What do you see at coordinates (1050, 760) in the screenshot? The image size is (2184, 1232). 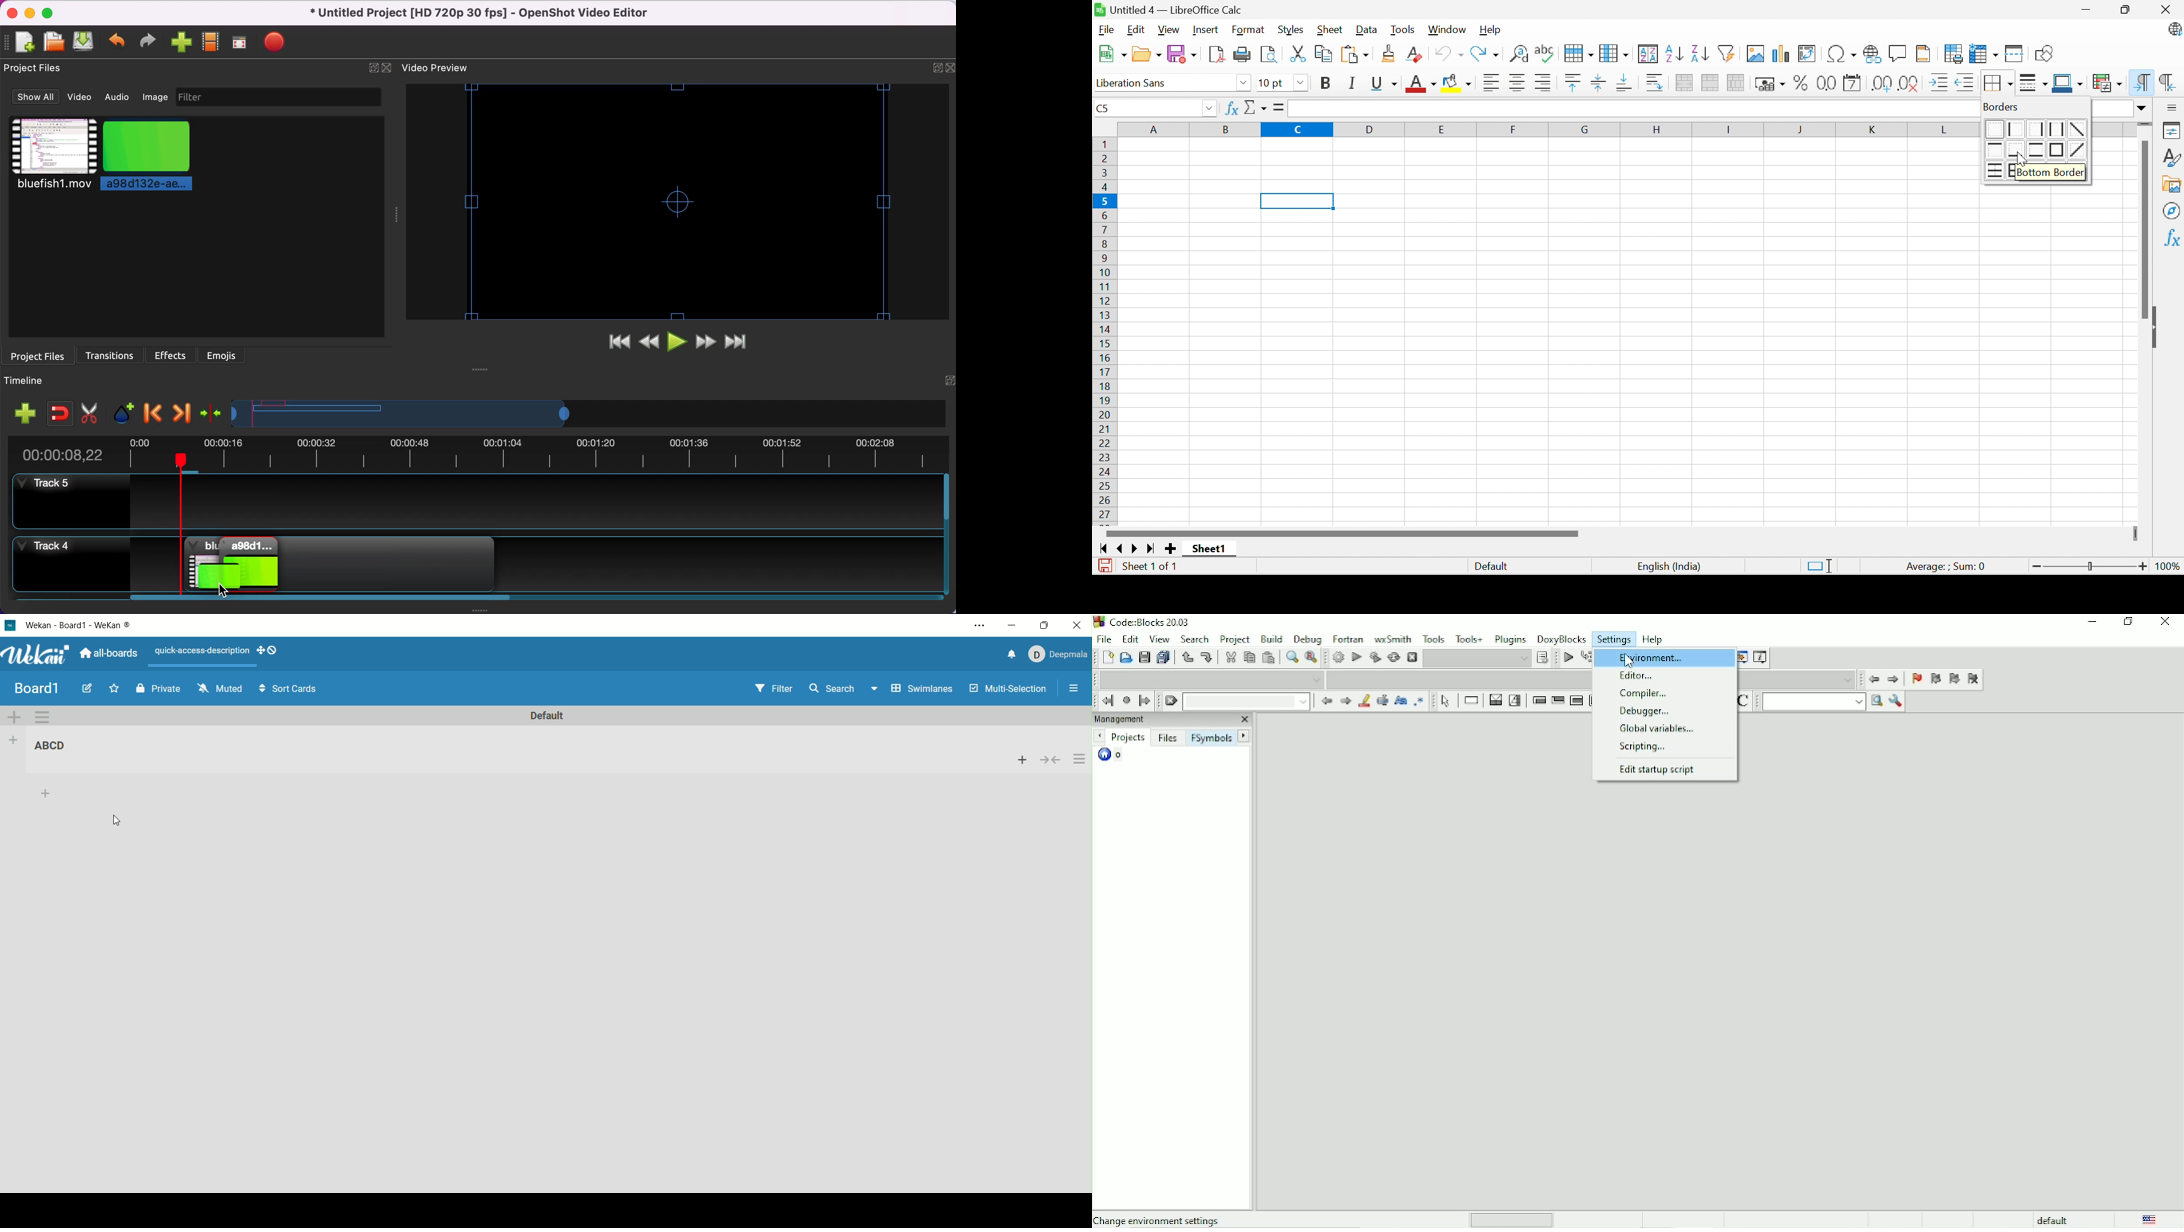 I see `collapse` at bounding box center [1050, 760].